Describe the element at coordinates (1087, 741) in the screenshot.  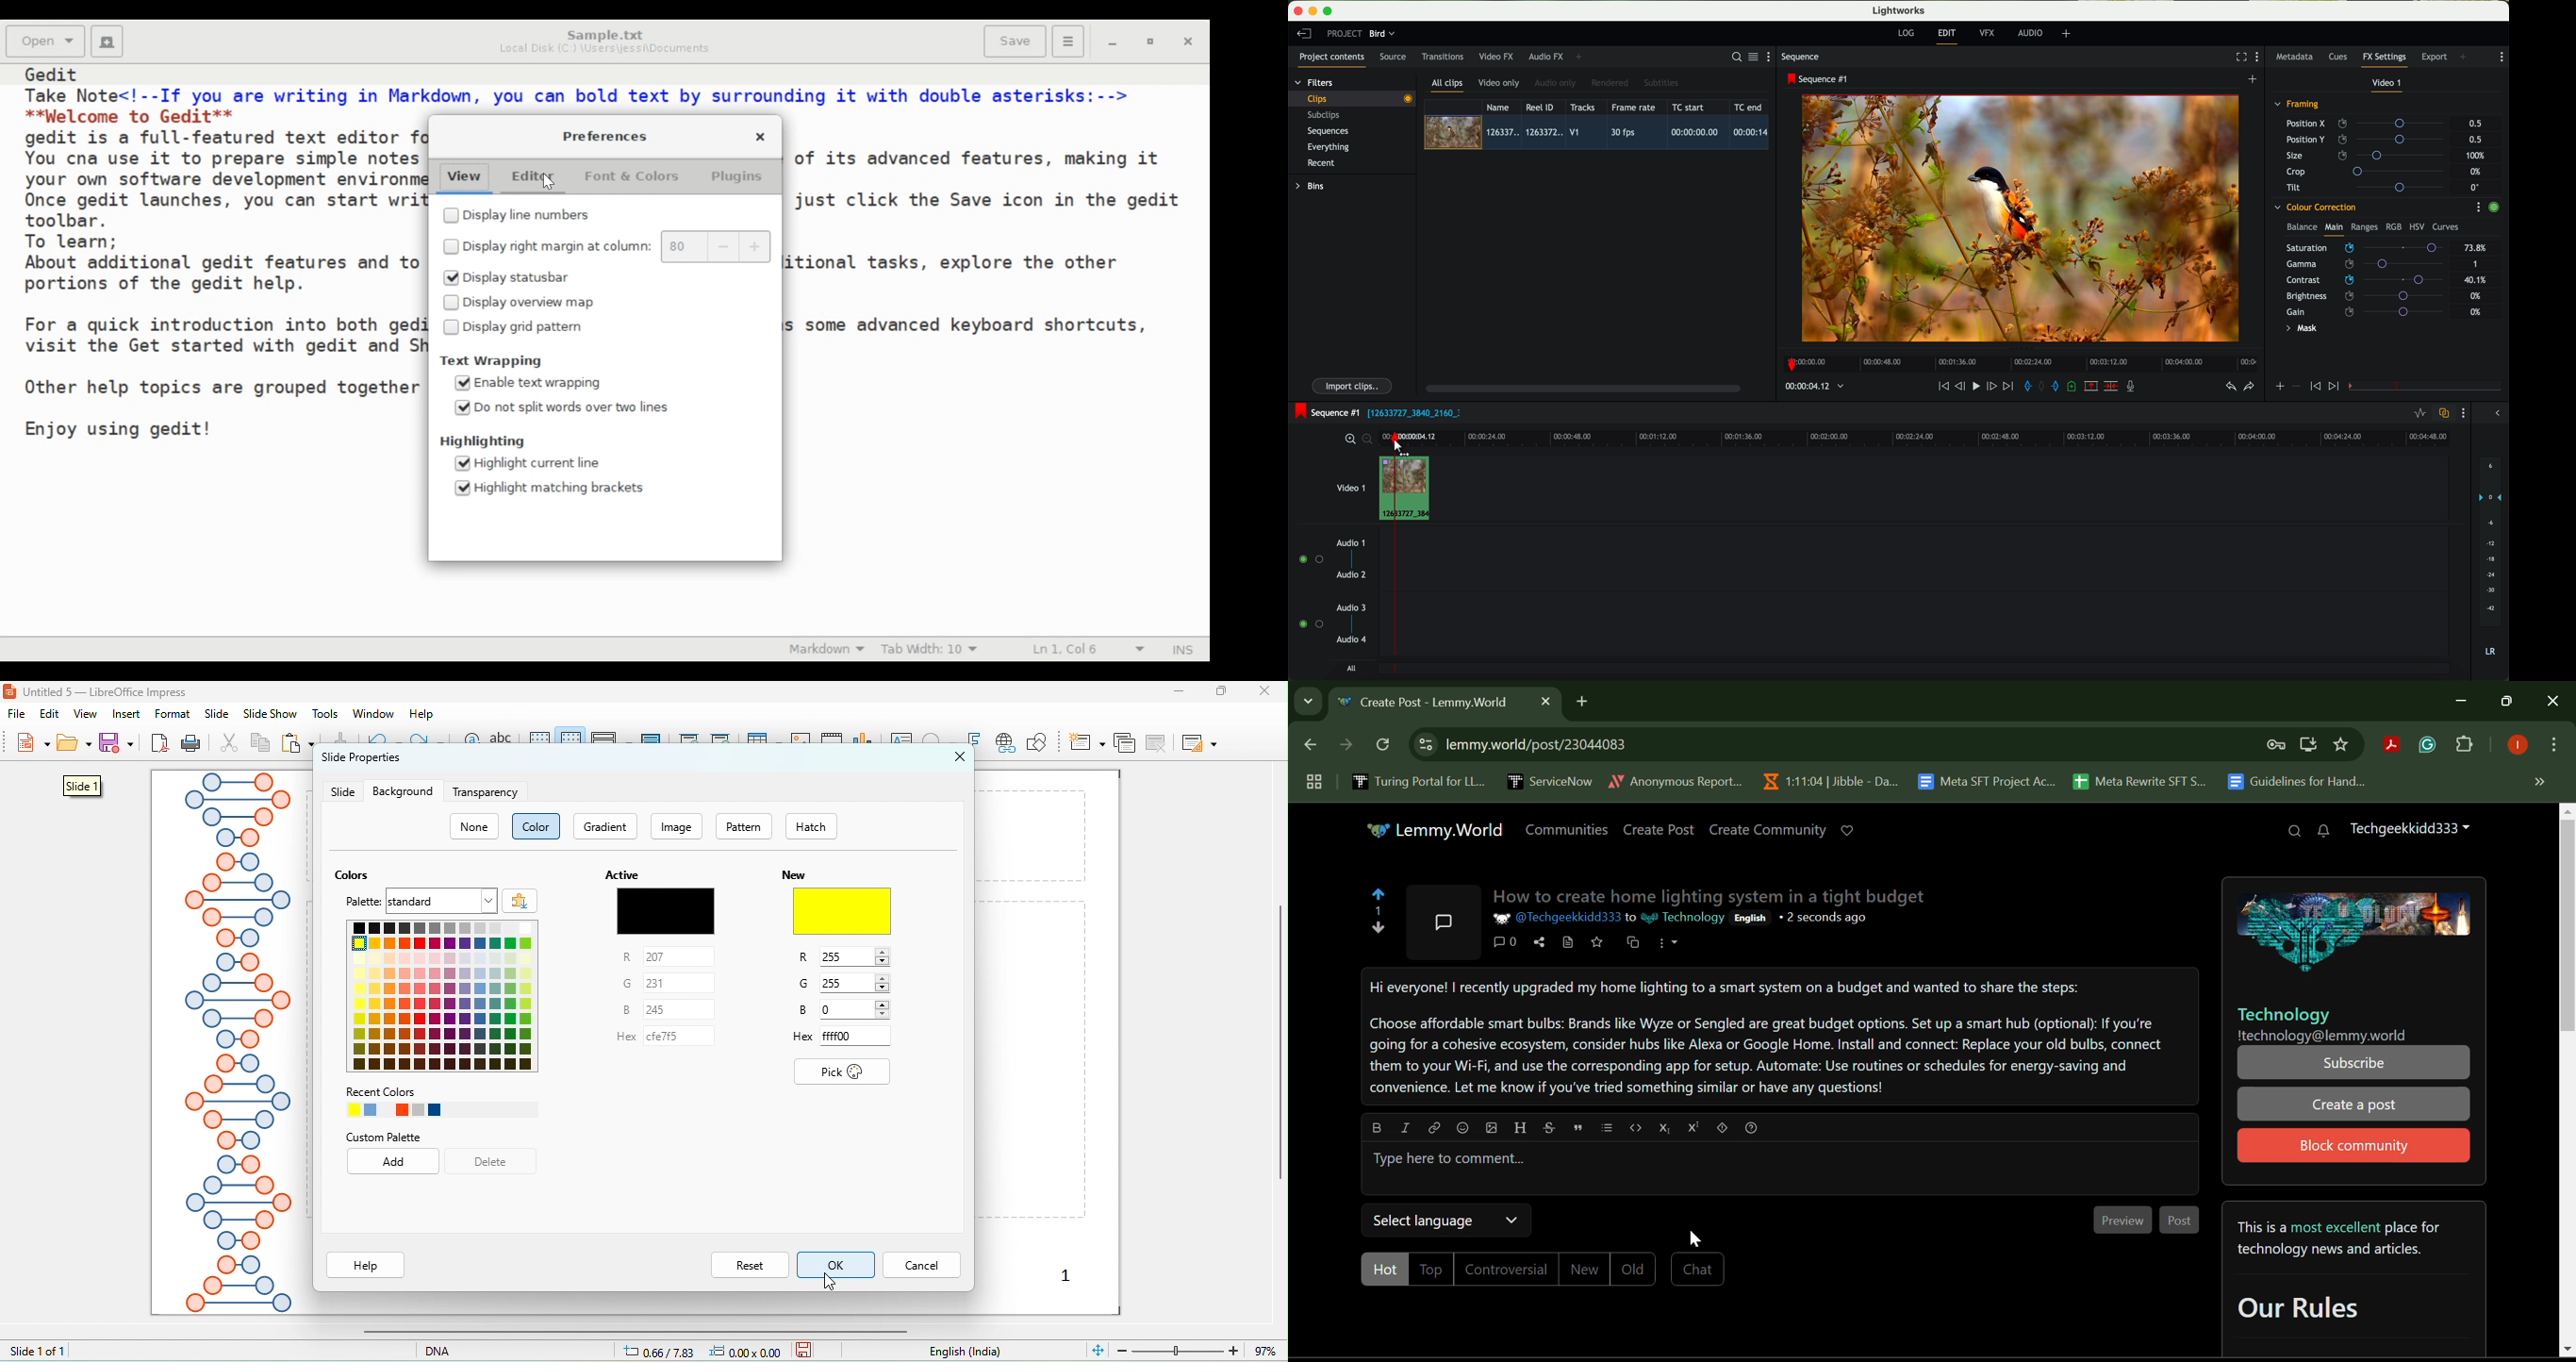
I see `new slide` at that location.